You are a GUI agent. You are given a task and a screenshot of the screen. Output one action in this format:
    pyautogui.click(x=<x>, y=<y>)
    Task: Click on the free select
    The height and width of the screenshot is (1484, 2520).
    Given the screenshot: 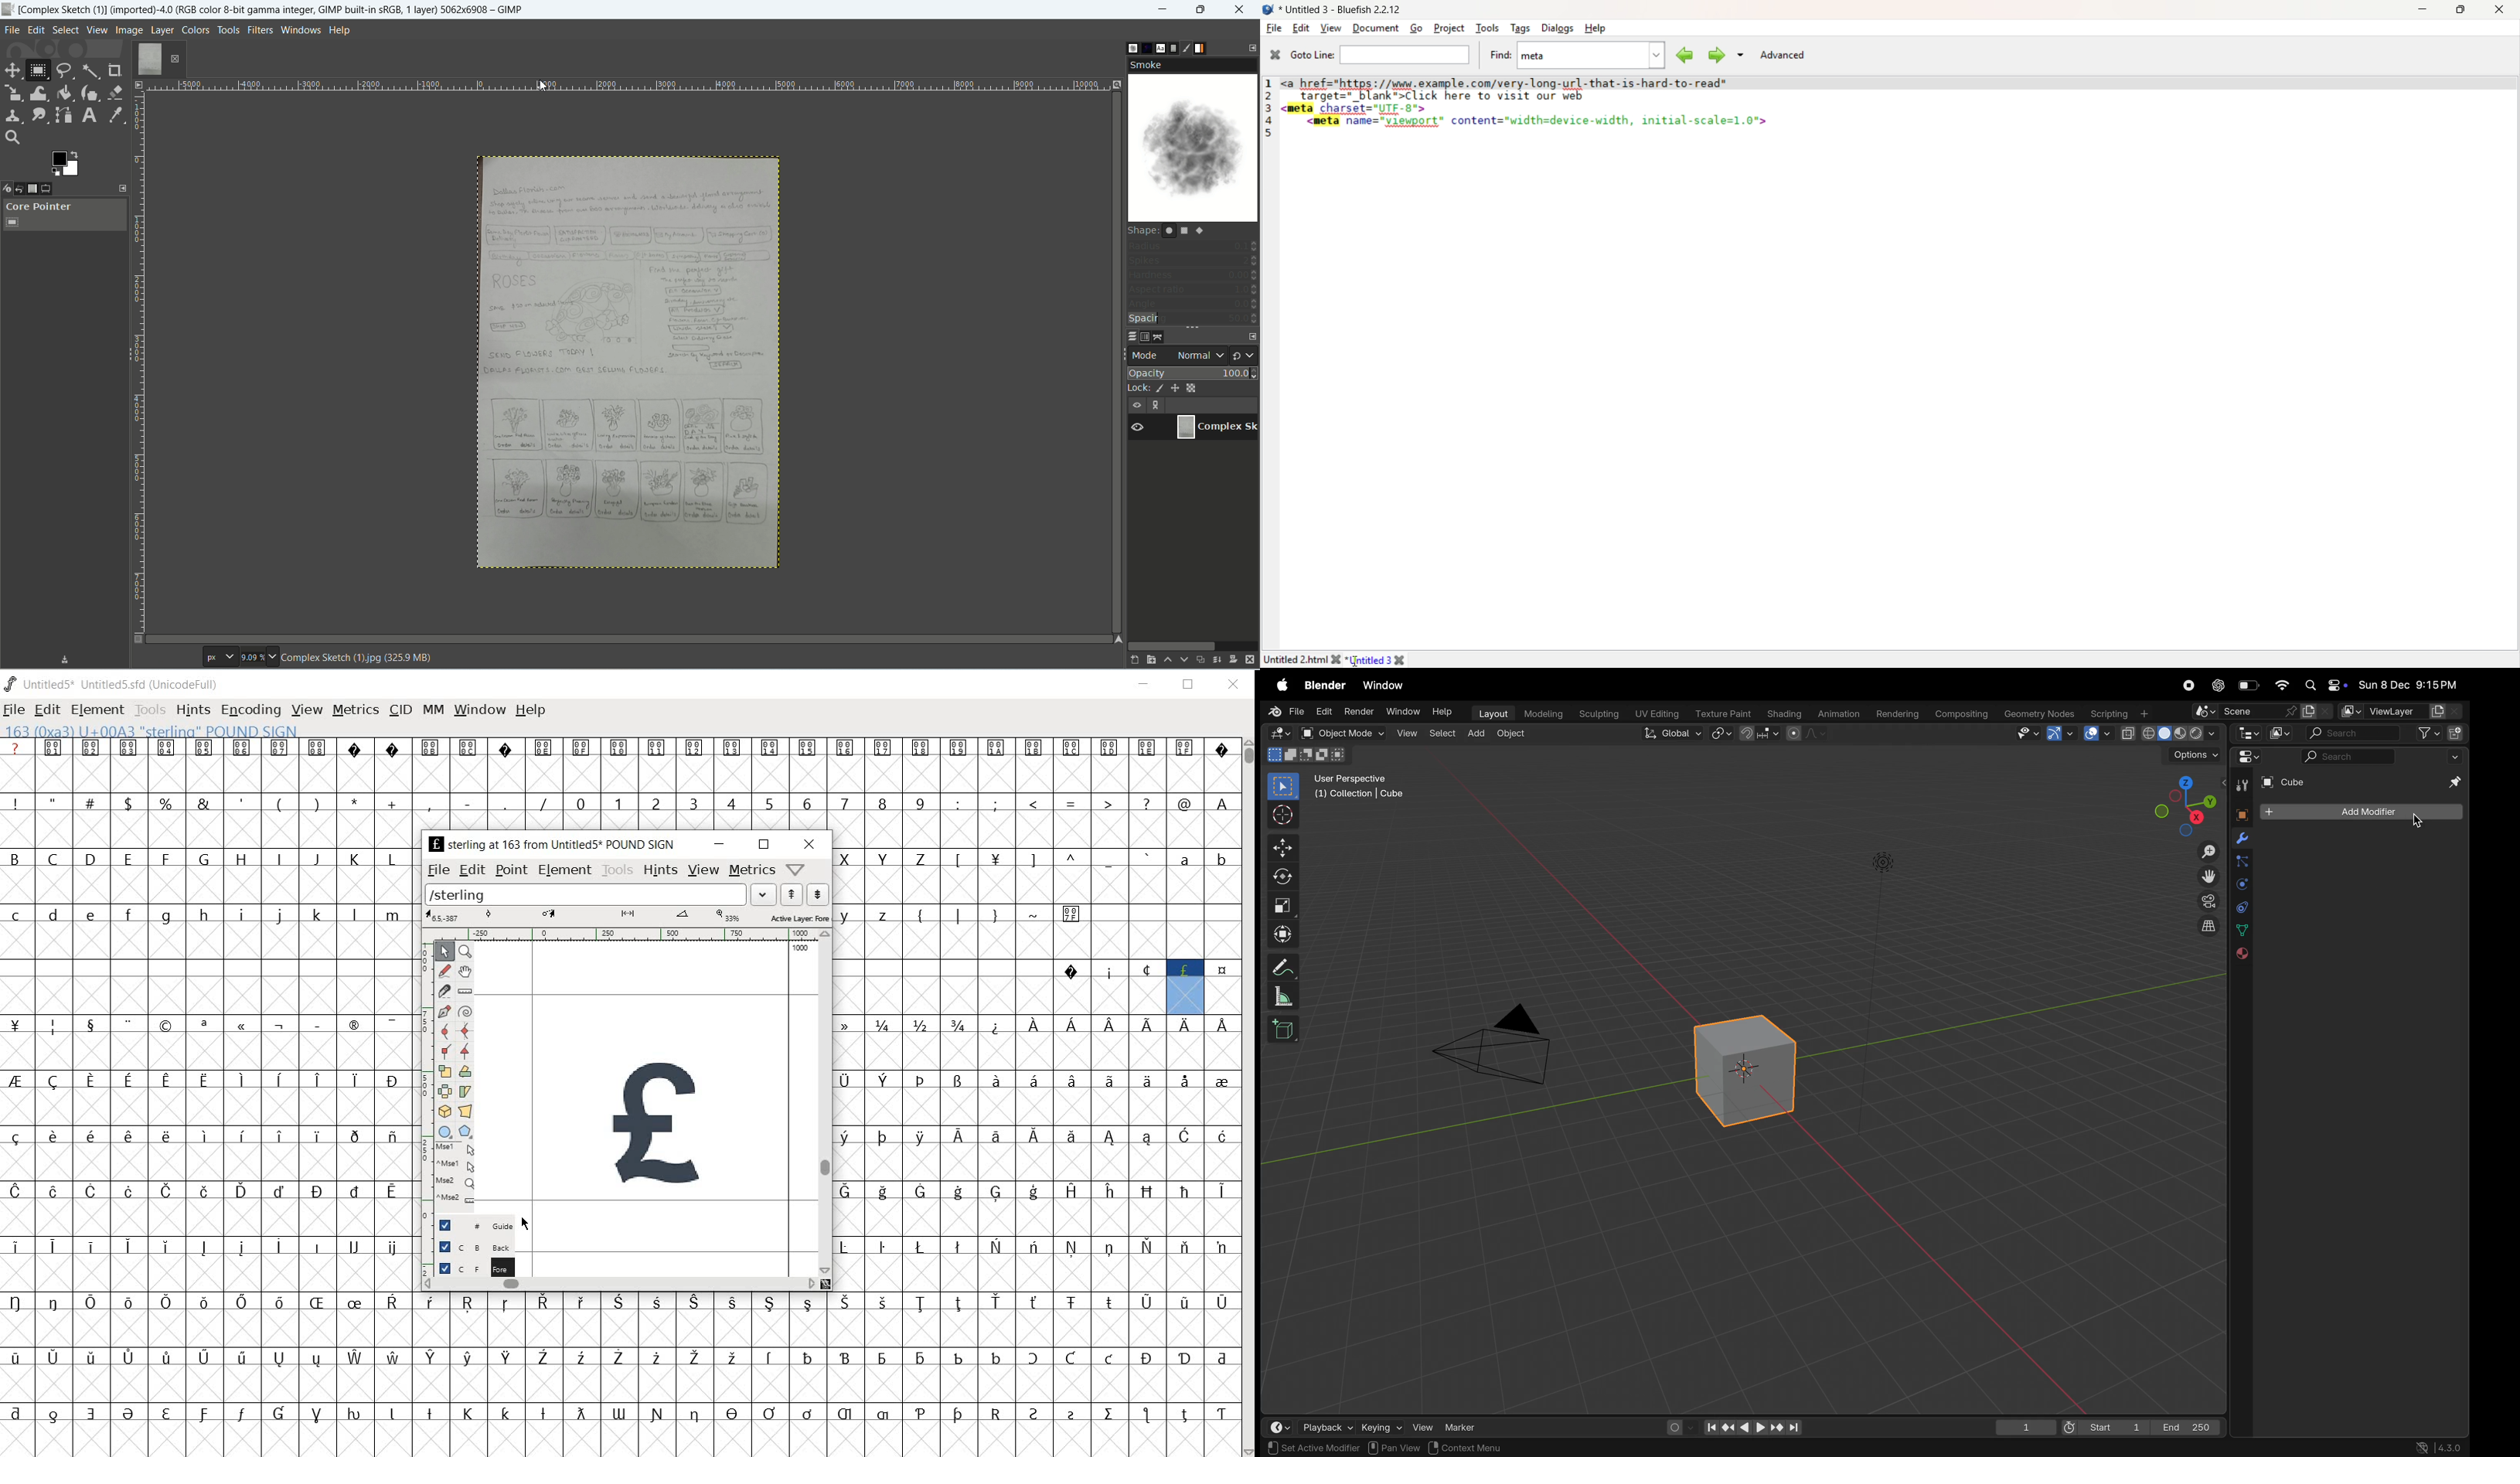 What is the action you would take?
    pyautogui.click(x=63, y=72)
    